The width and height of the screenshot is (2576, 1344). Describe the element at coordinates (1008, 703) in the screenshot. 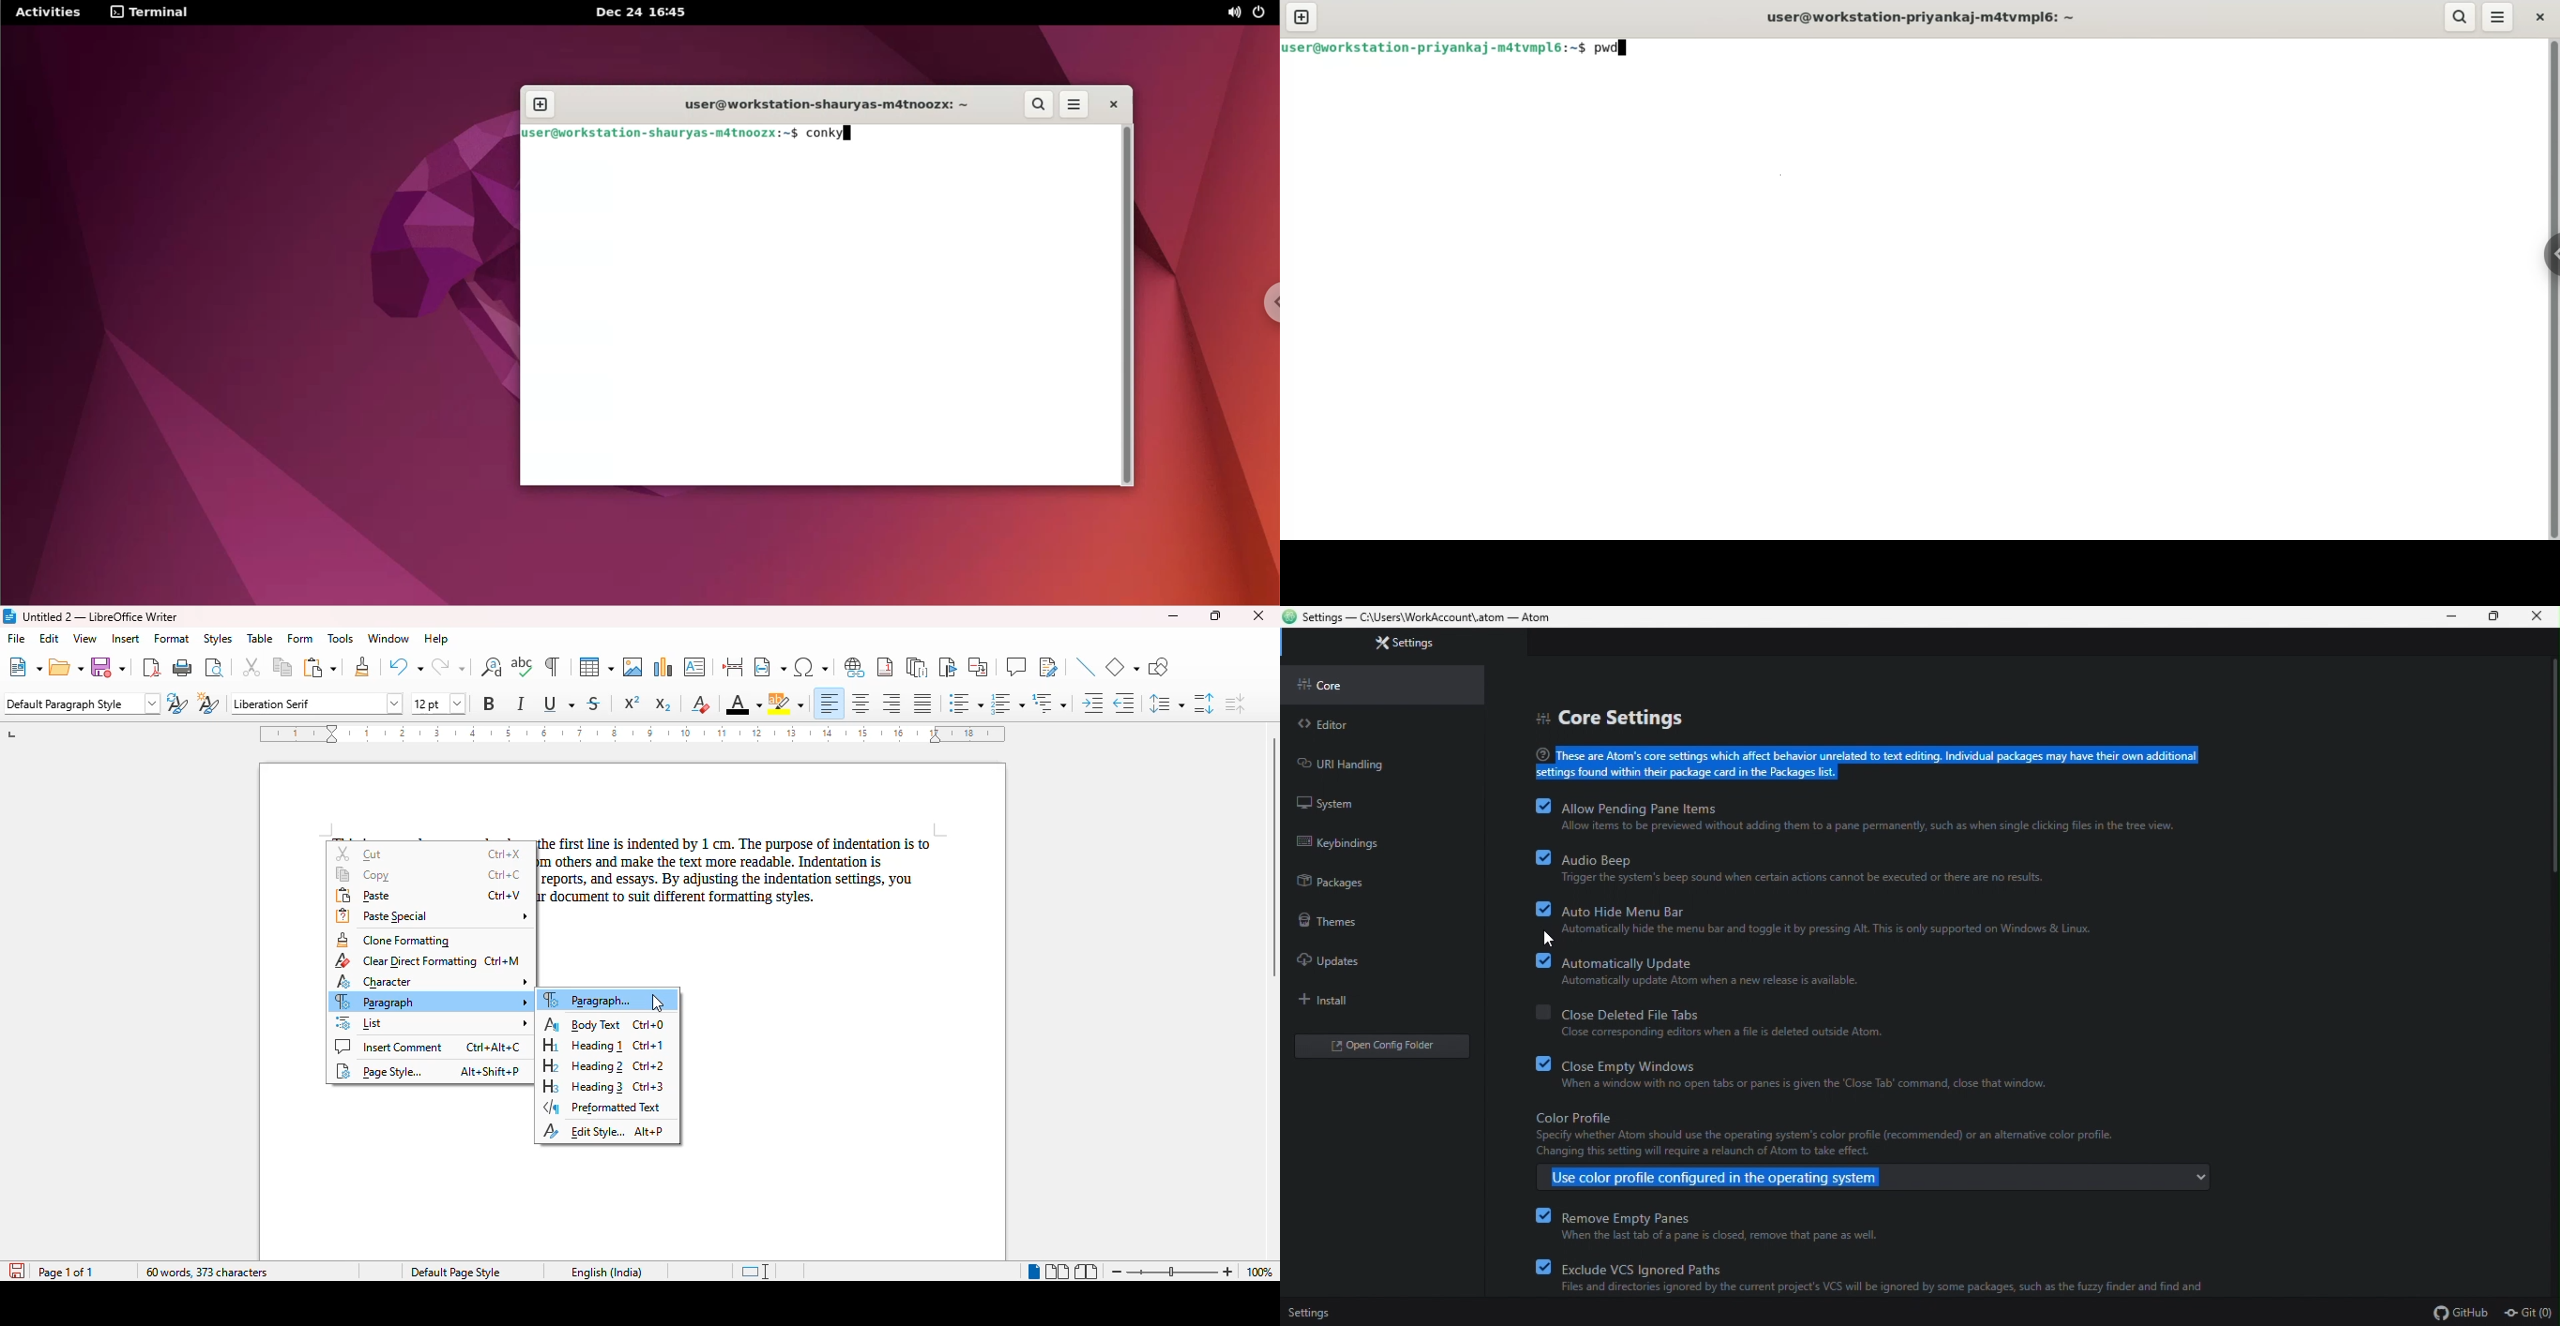

I see `toggle ordered list` at that location.